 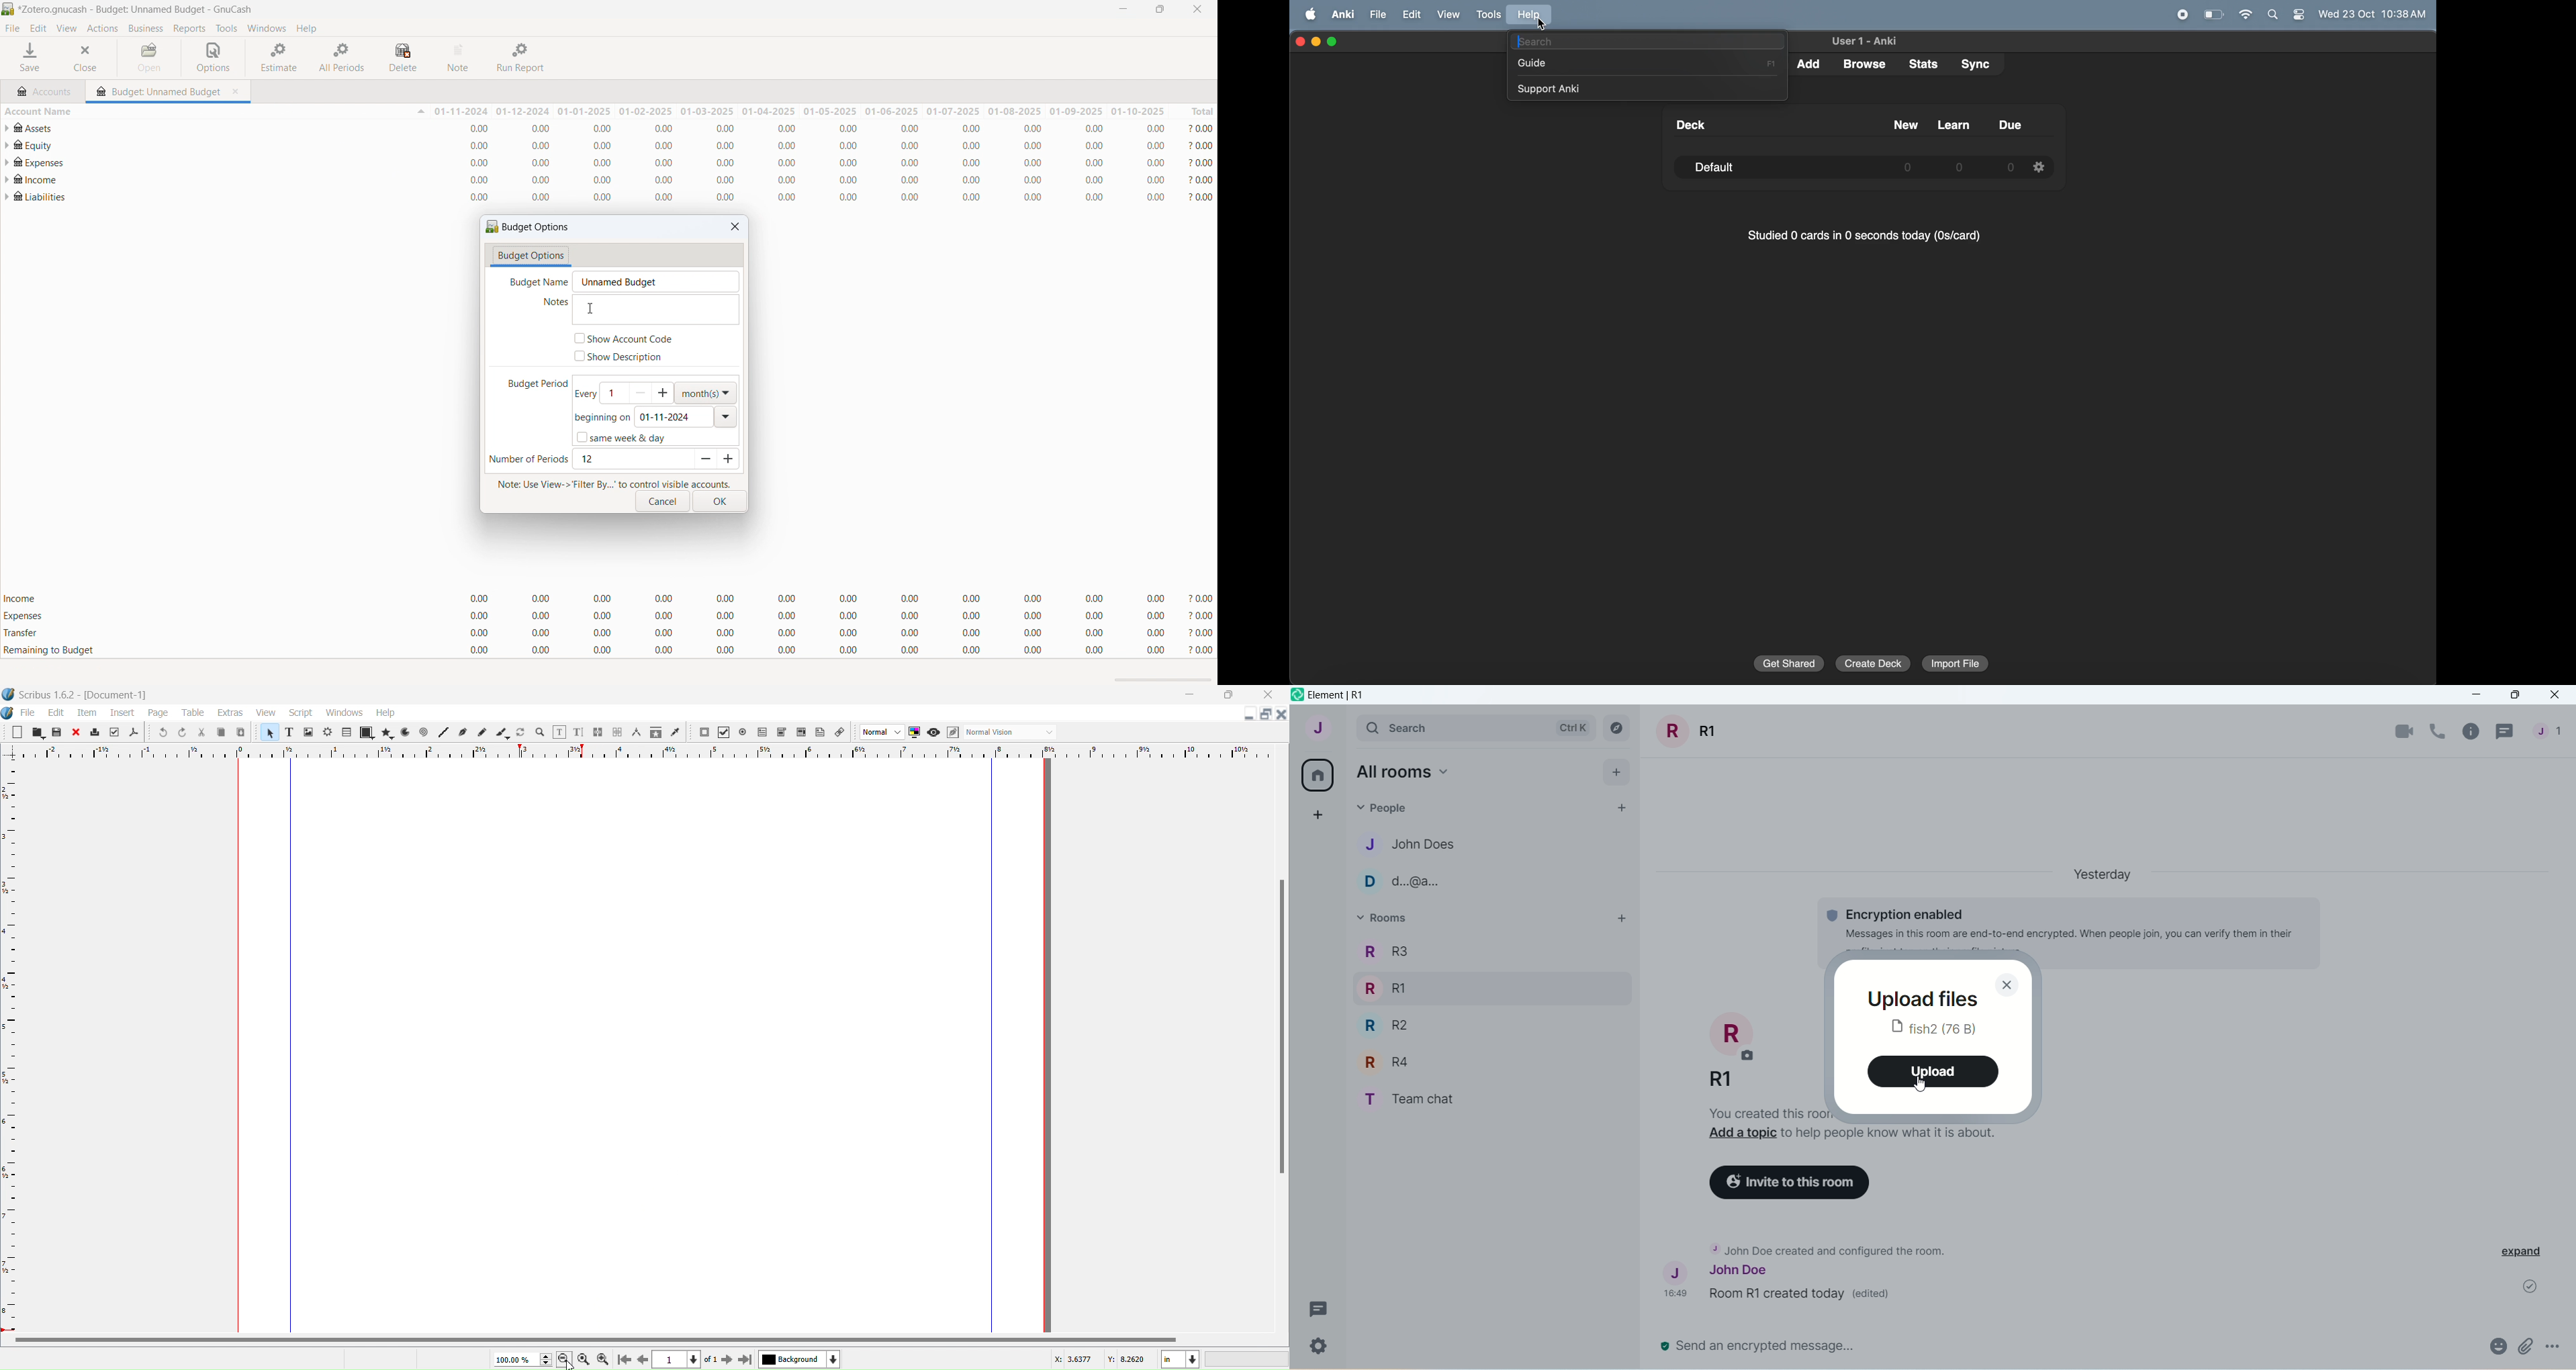 What do you see at coordinates (2471, 732) in the screenshot?
I see `room info` at bounding box center [2471, 732].